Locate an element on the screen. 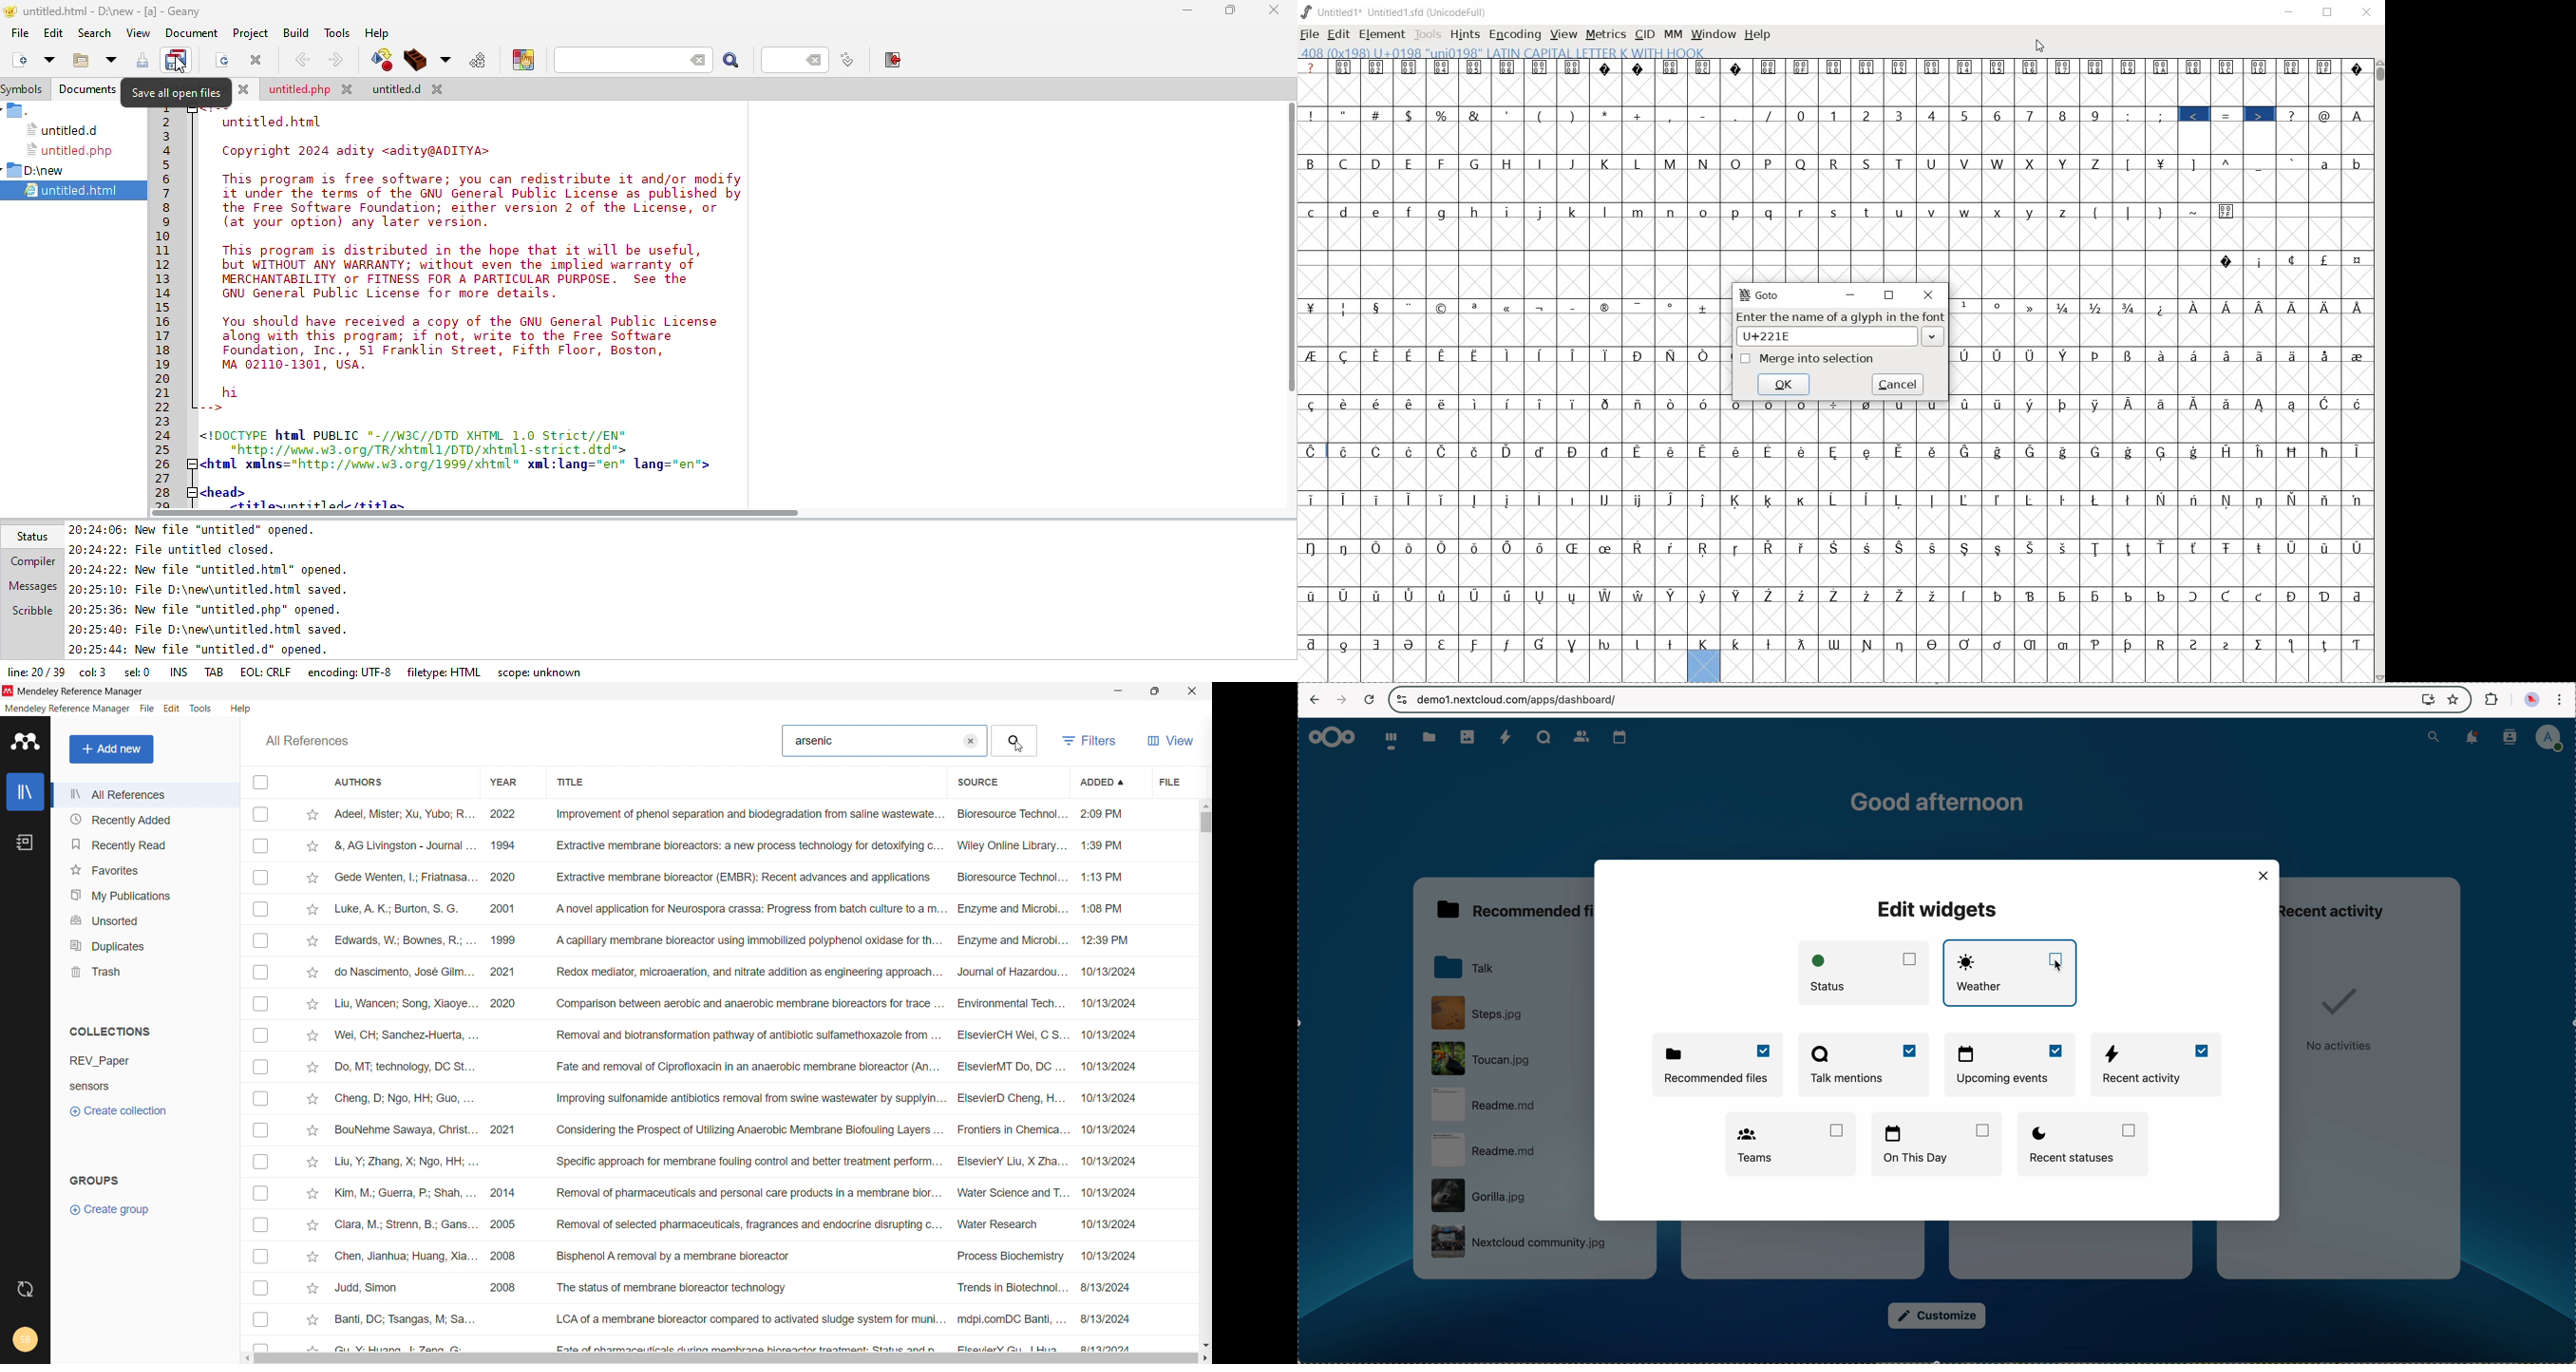 The height and width of the screenshot is (1372, 2576). collections is located at coordinates (110, 1031).